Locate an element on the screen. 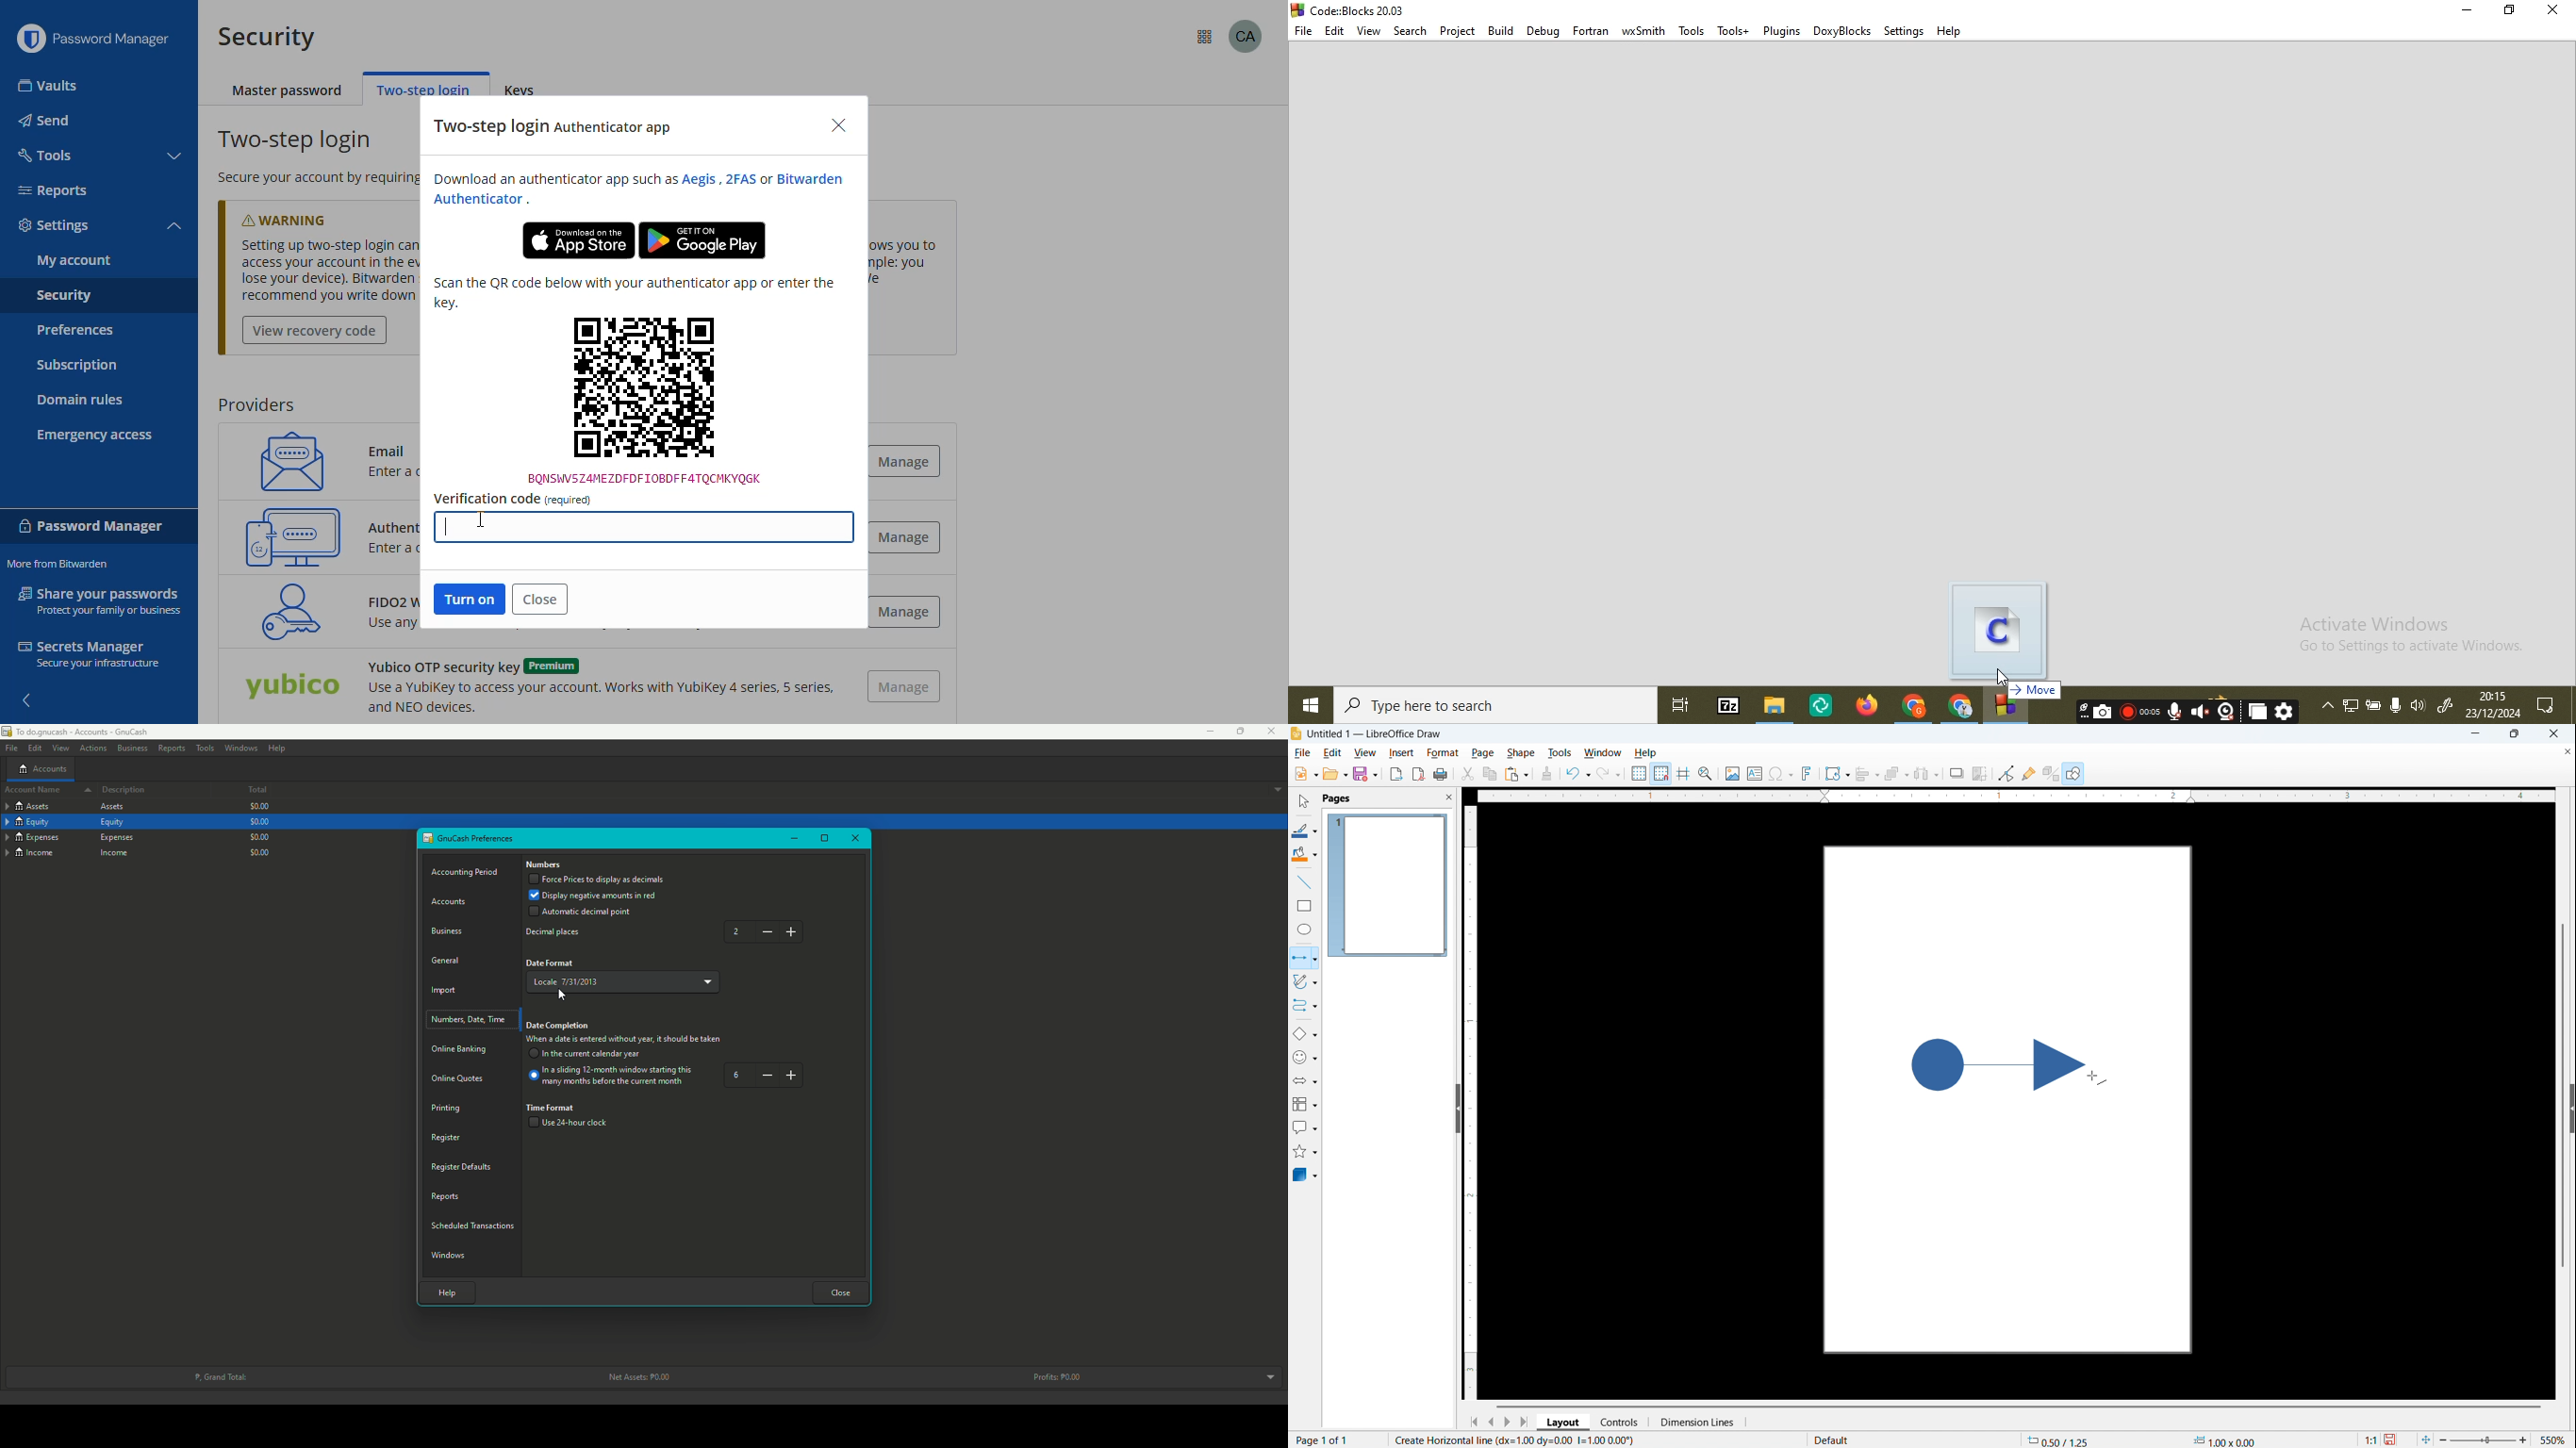  Horizontal ruler  is located at coordinates (2015, 796).